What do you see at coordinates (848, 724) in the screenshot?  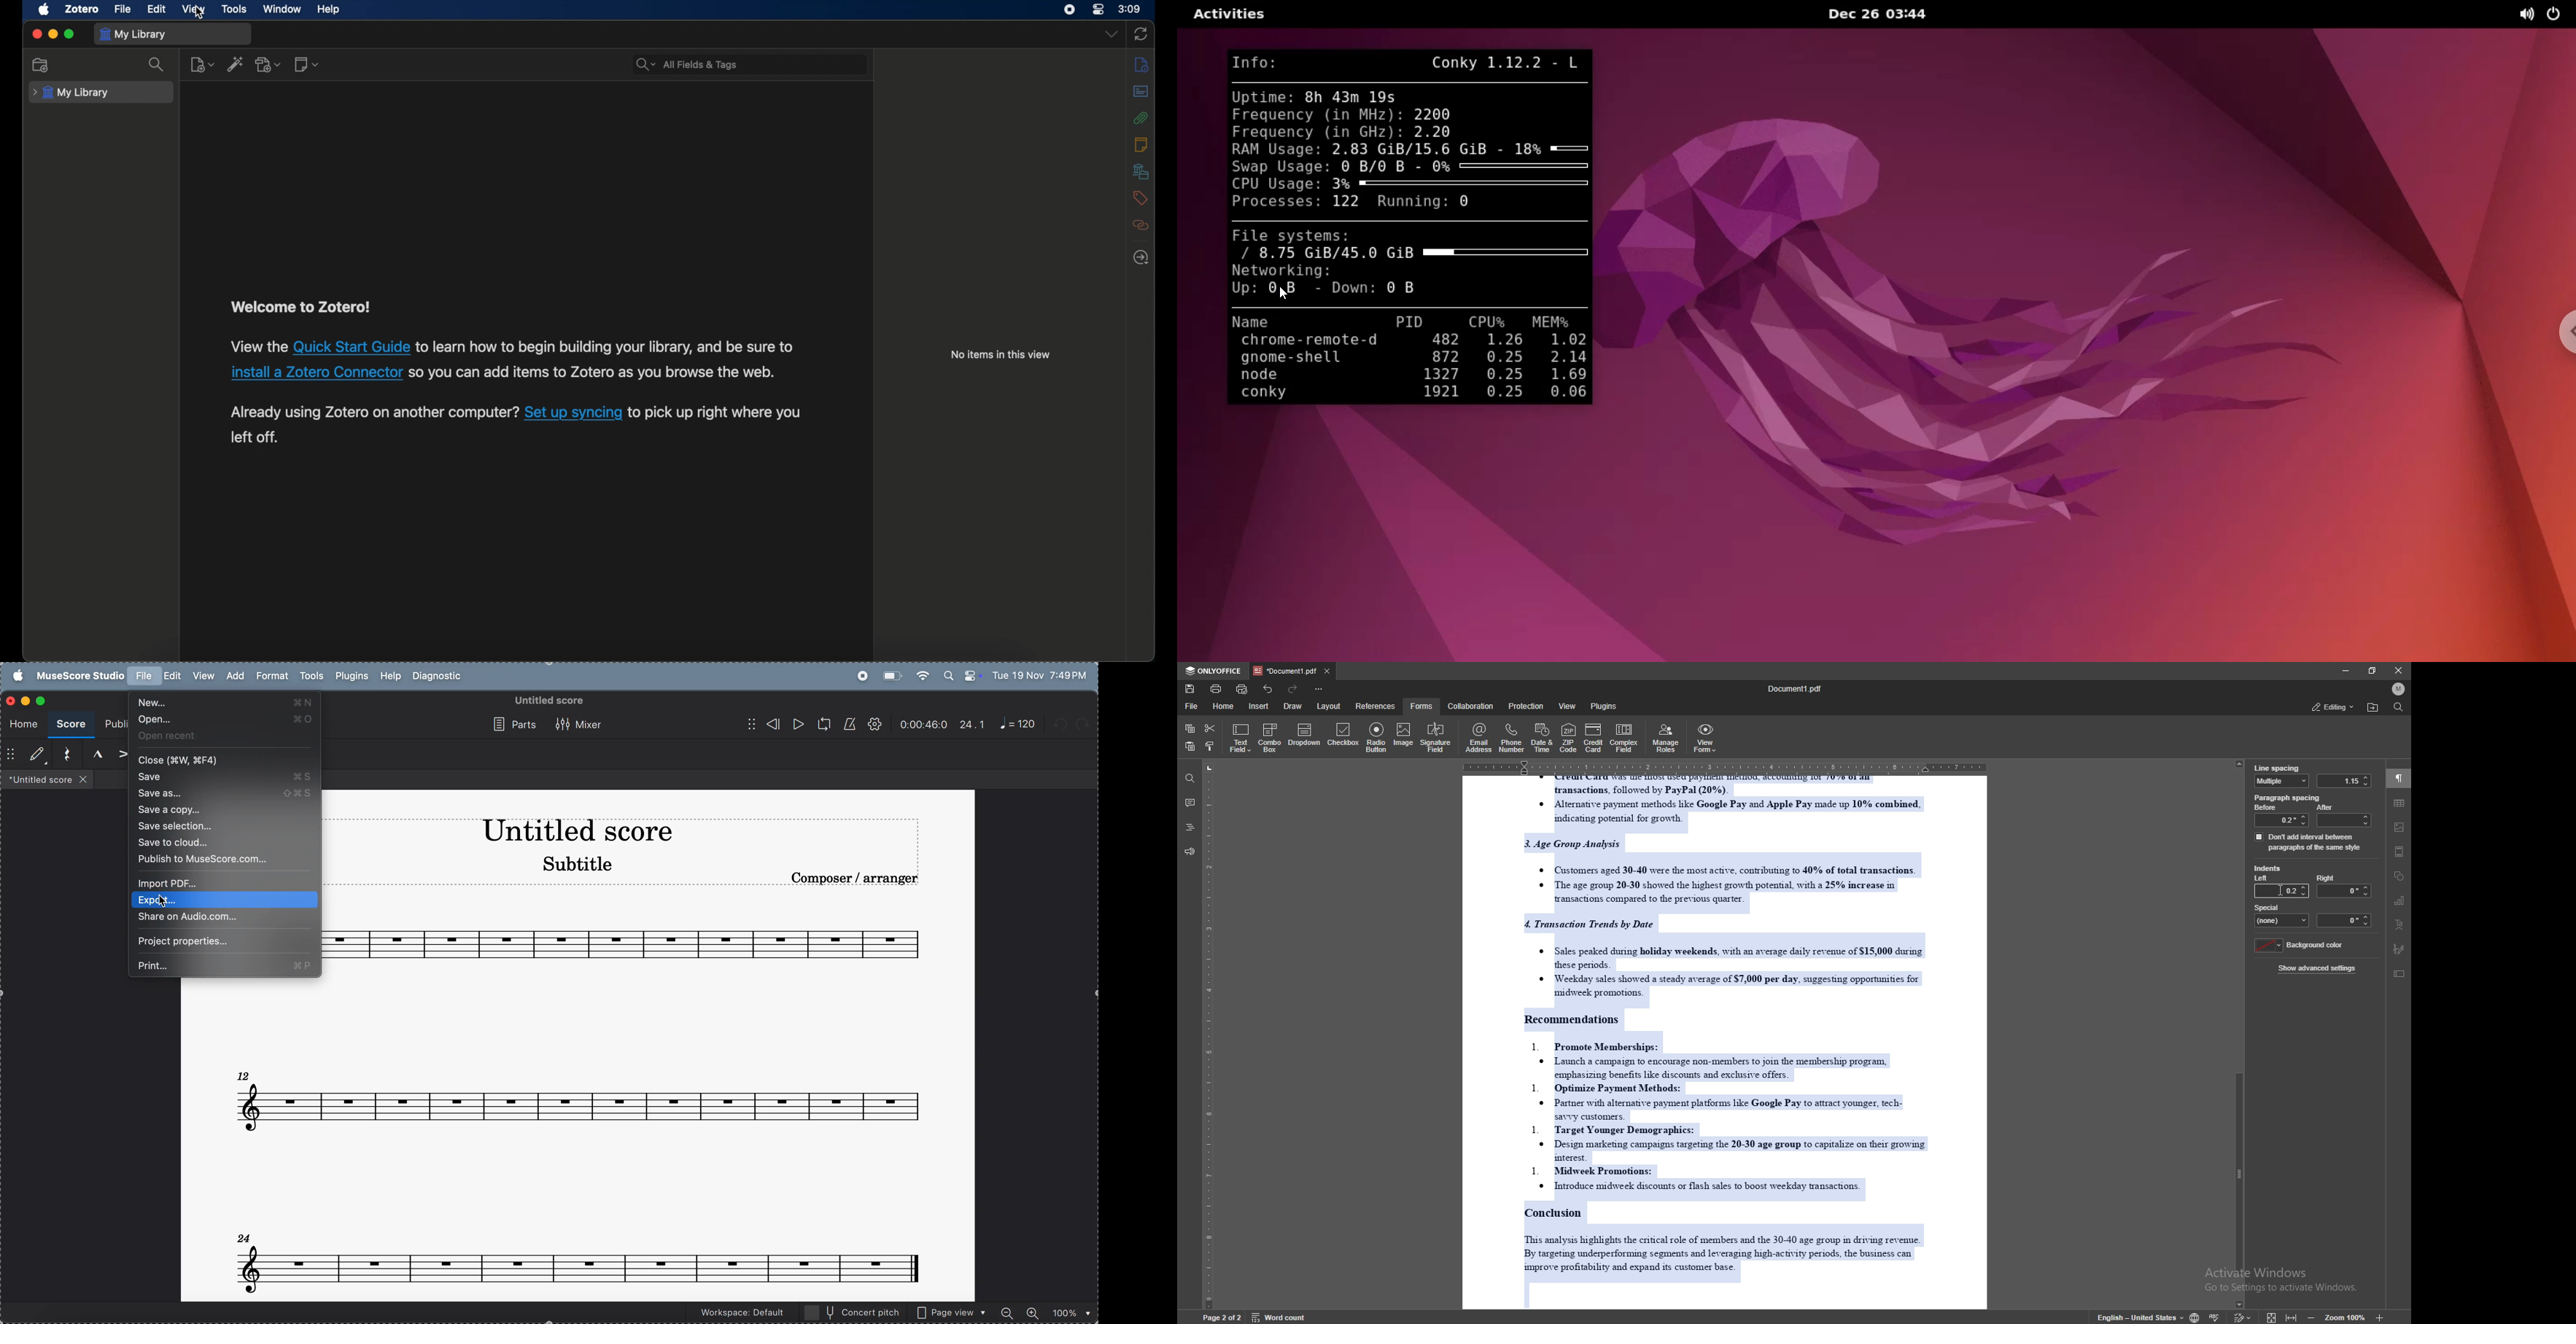 I see `metronnome` at bounding box center [848, 724].